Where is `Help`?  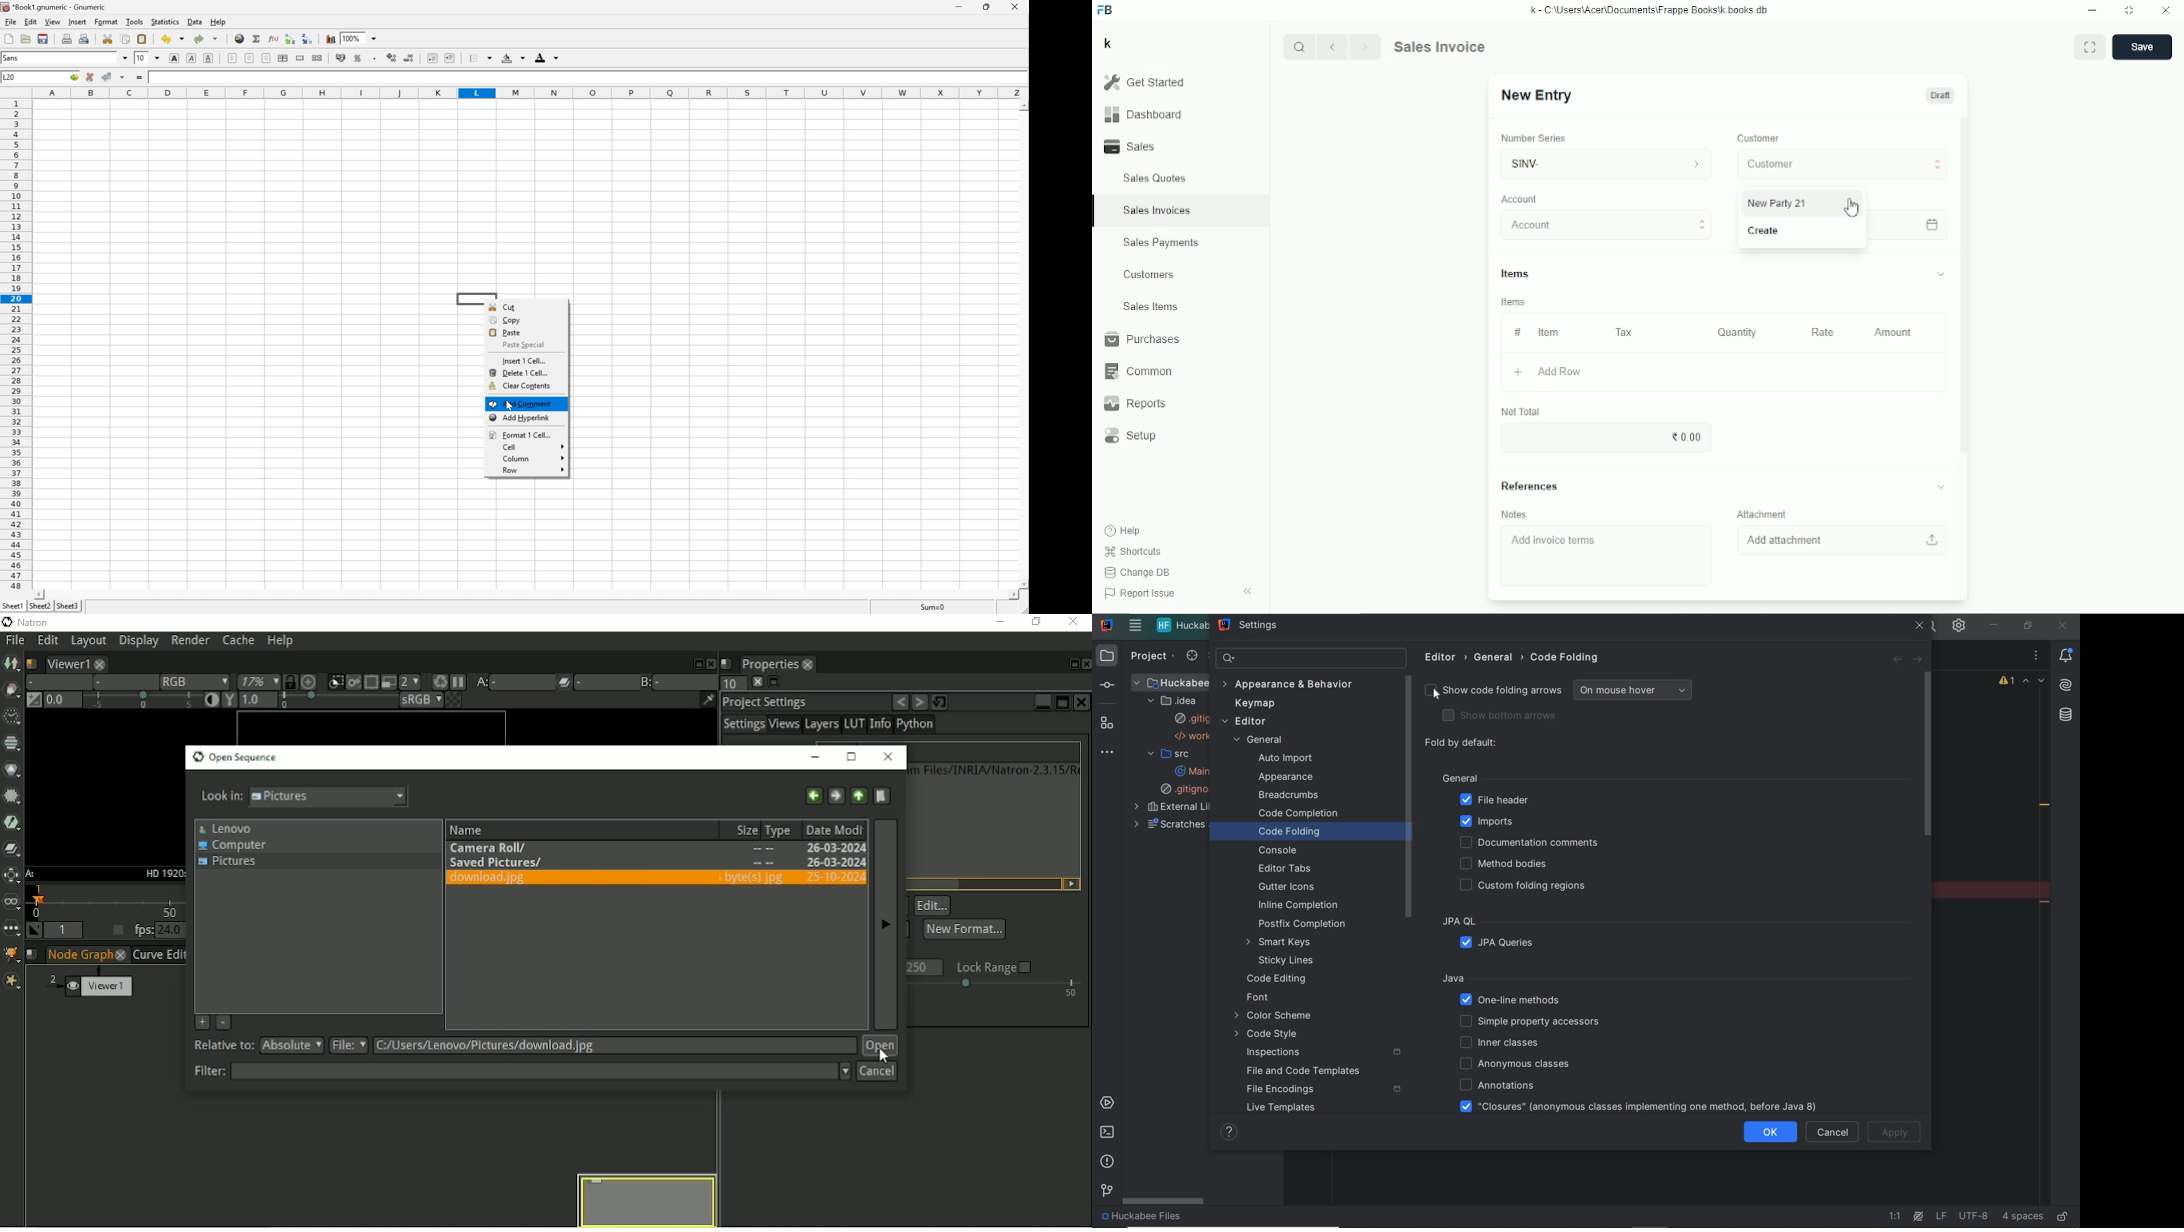
Help is located at coordinates (1124, 530).